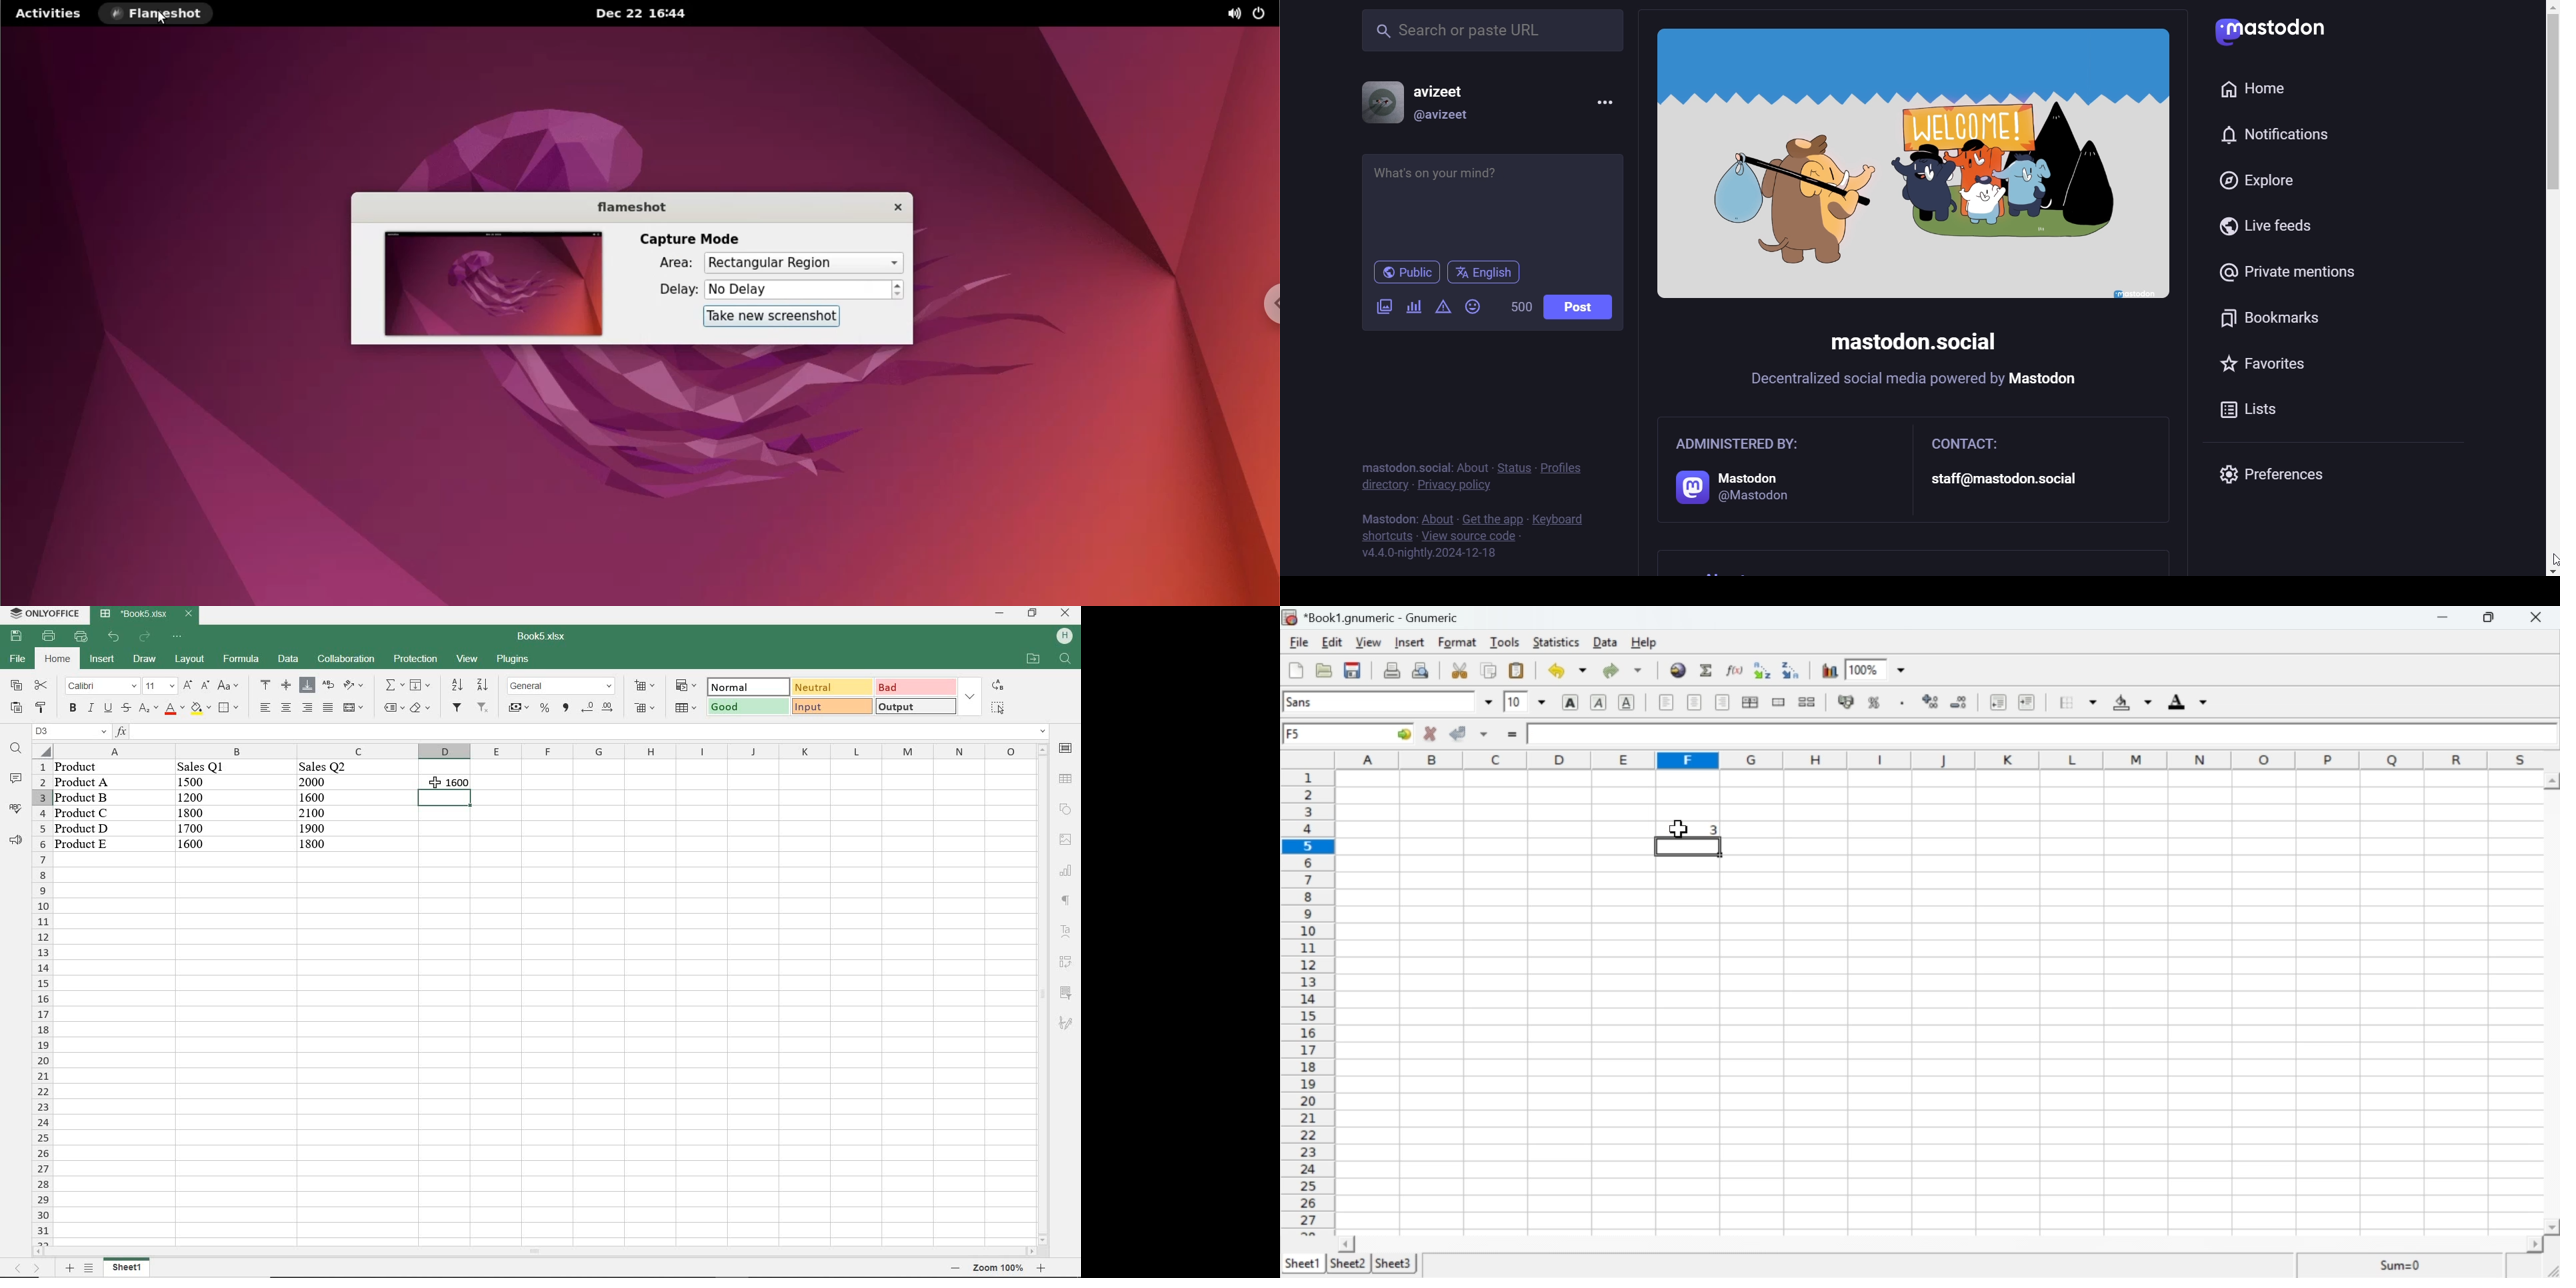 The height and width of the screenshot is (1288, 2576). I want to click on undo, so click(113, 637).